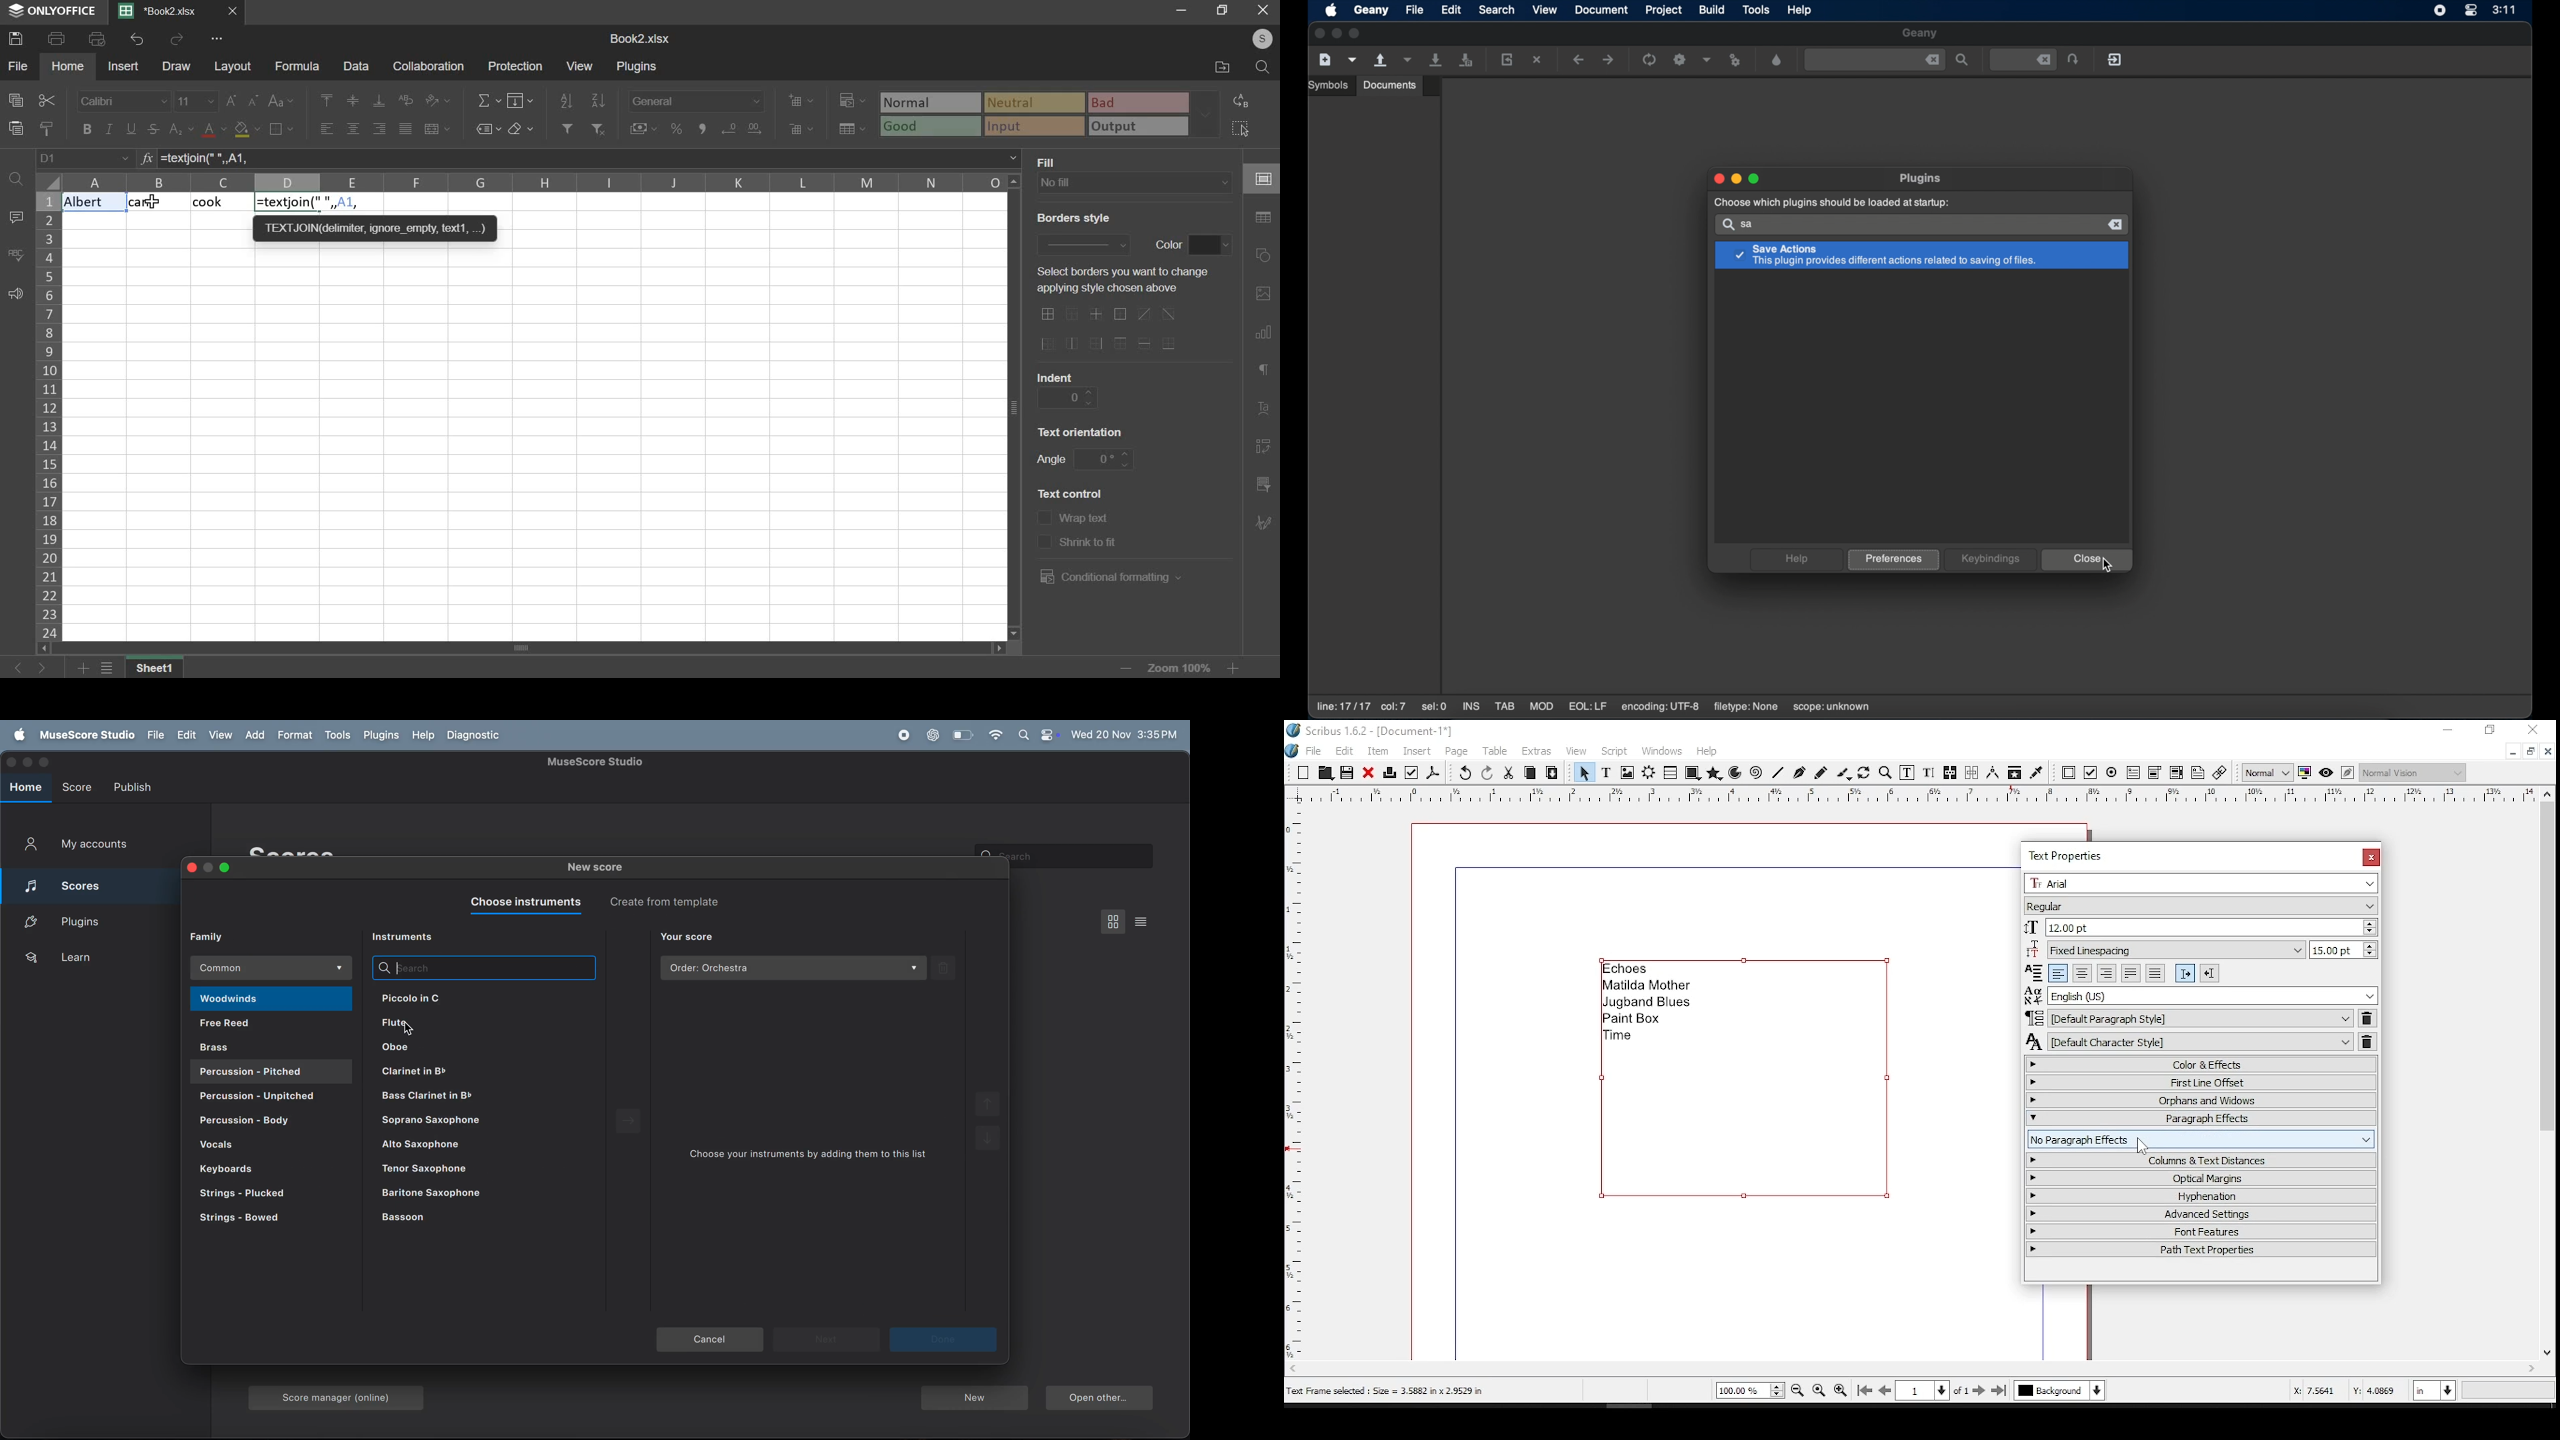 The width and height of the screenshot is (2576, 1456). What do you see at coordinates (86, 920) in the screenshot?
I see `plugins` at bounding box center [86, 920].